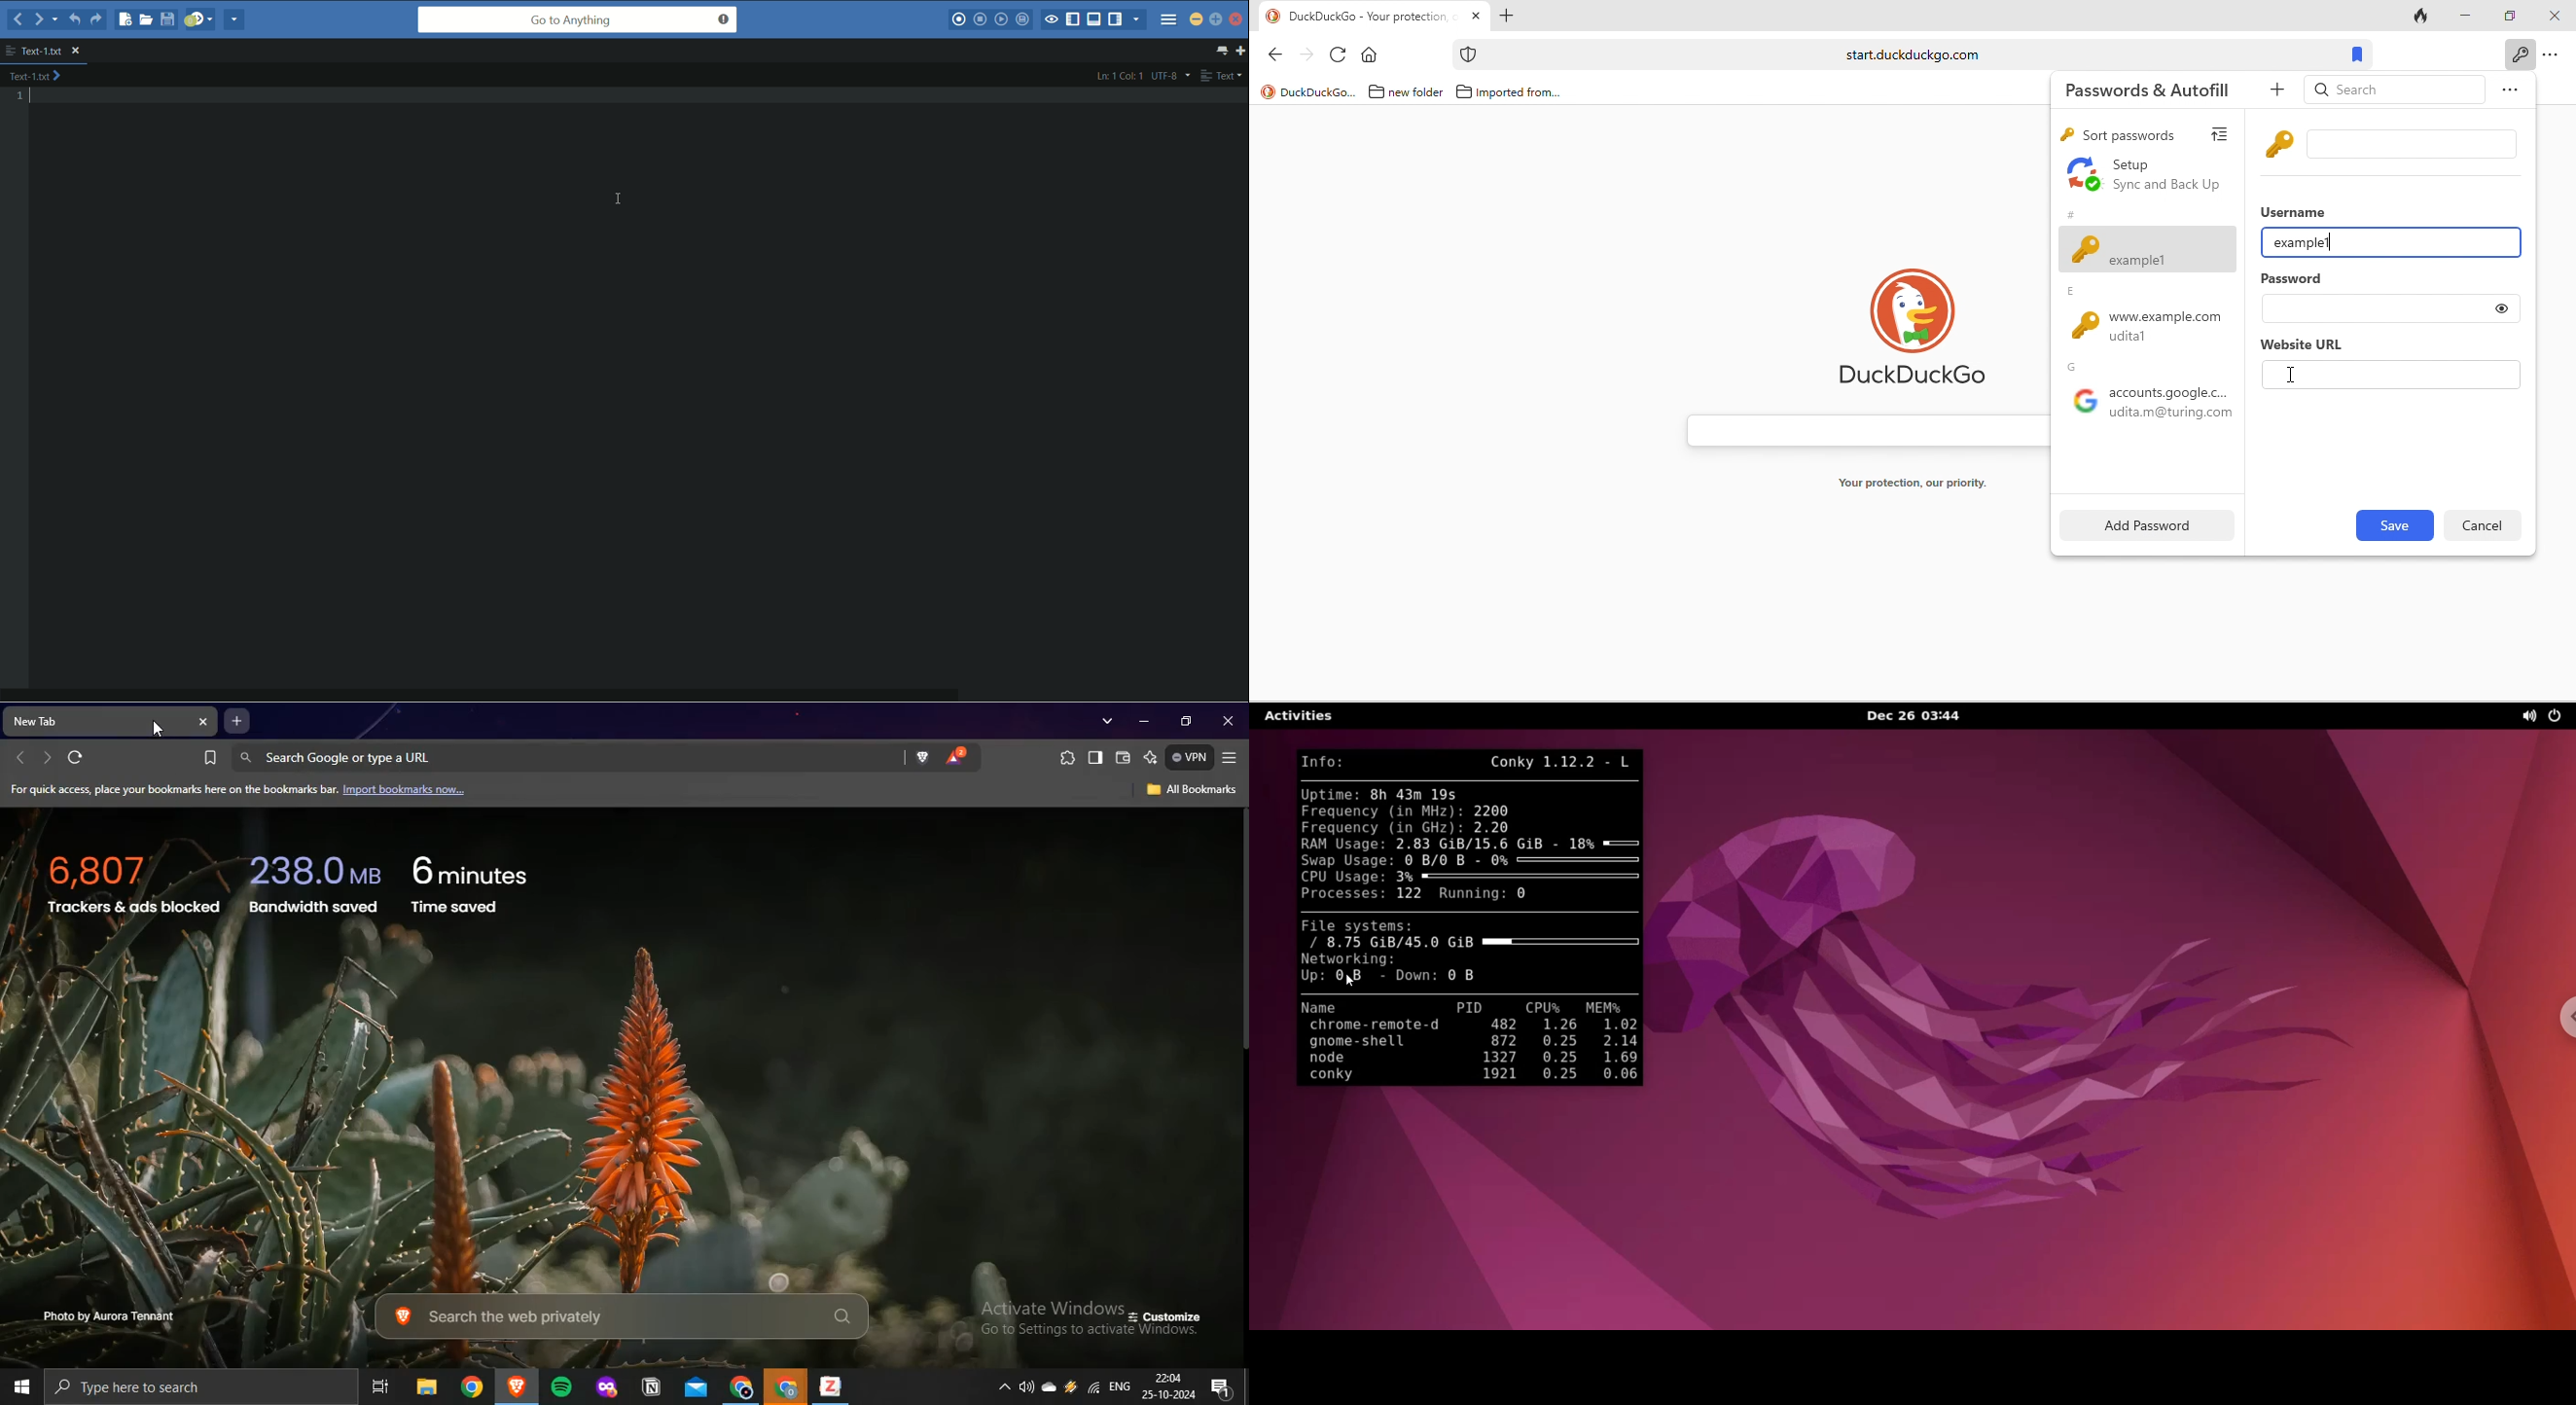  I want to click on undo, so click(73, 20).